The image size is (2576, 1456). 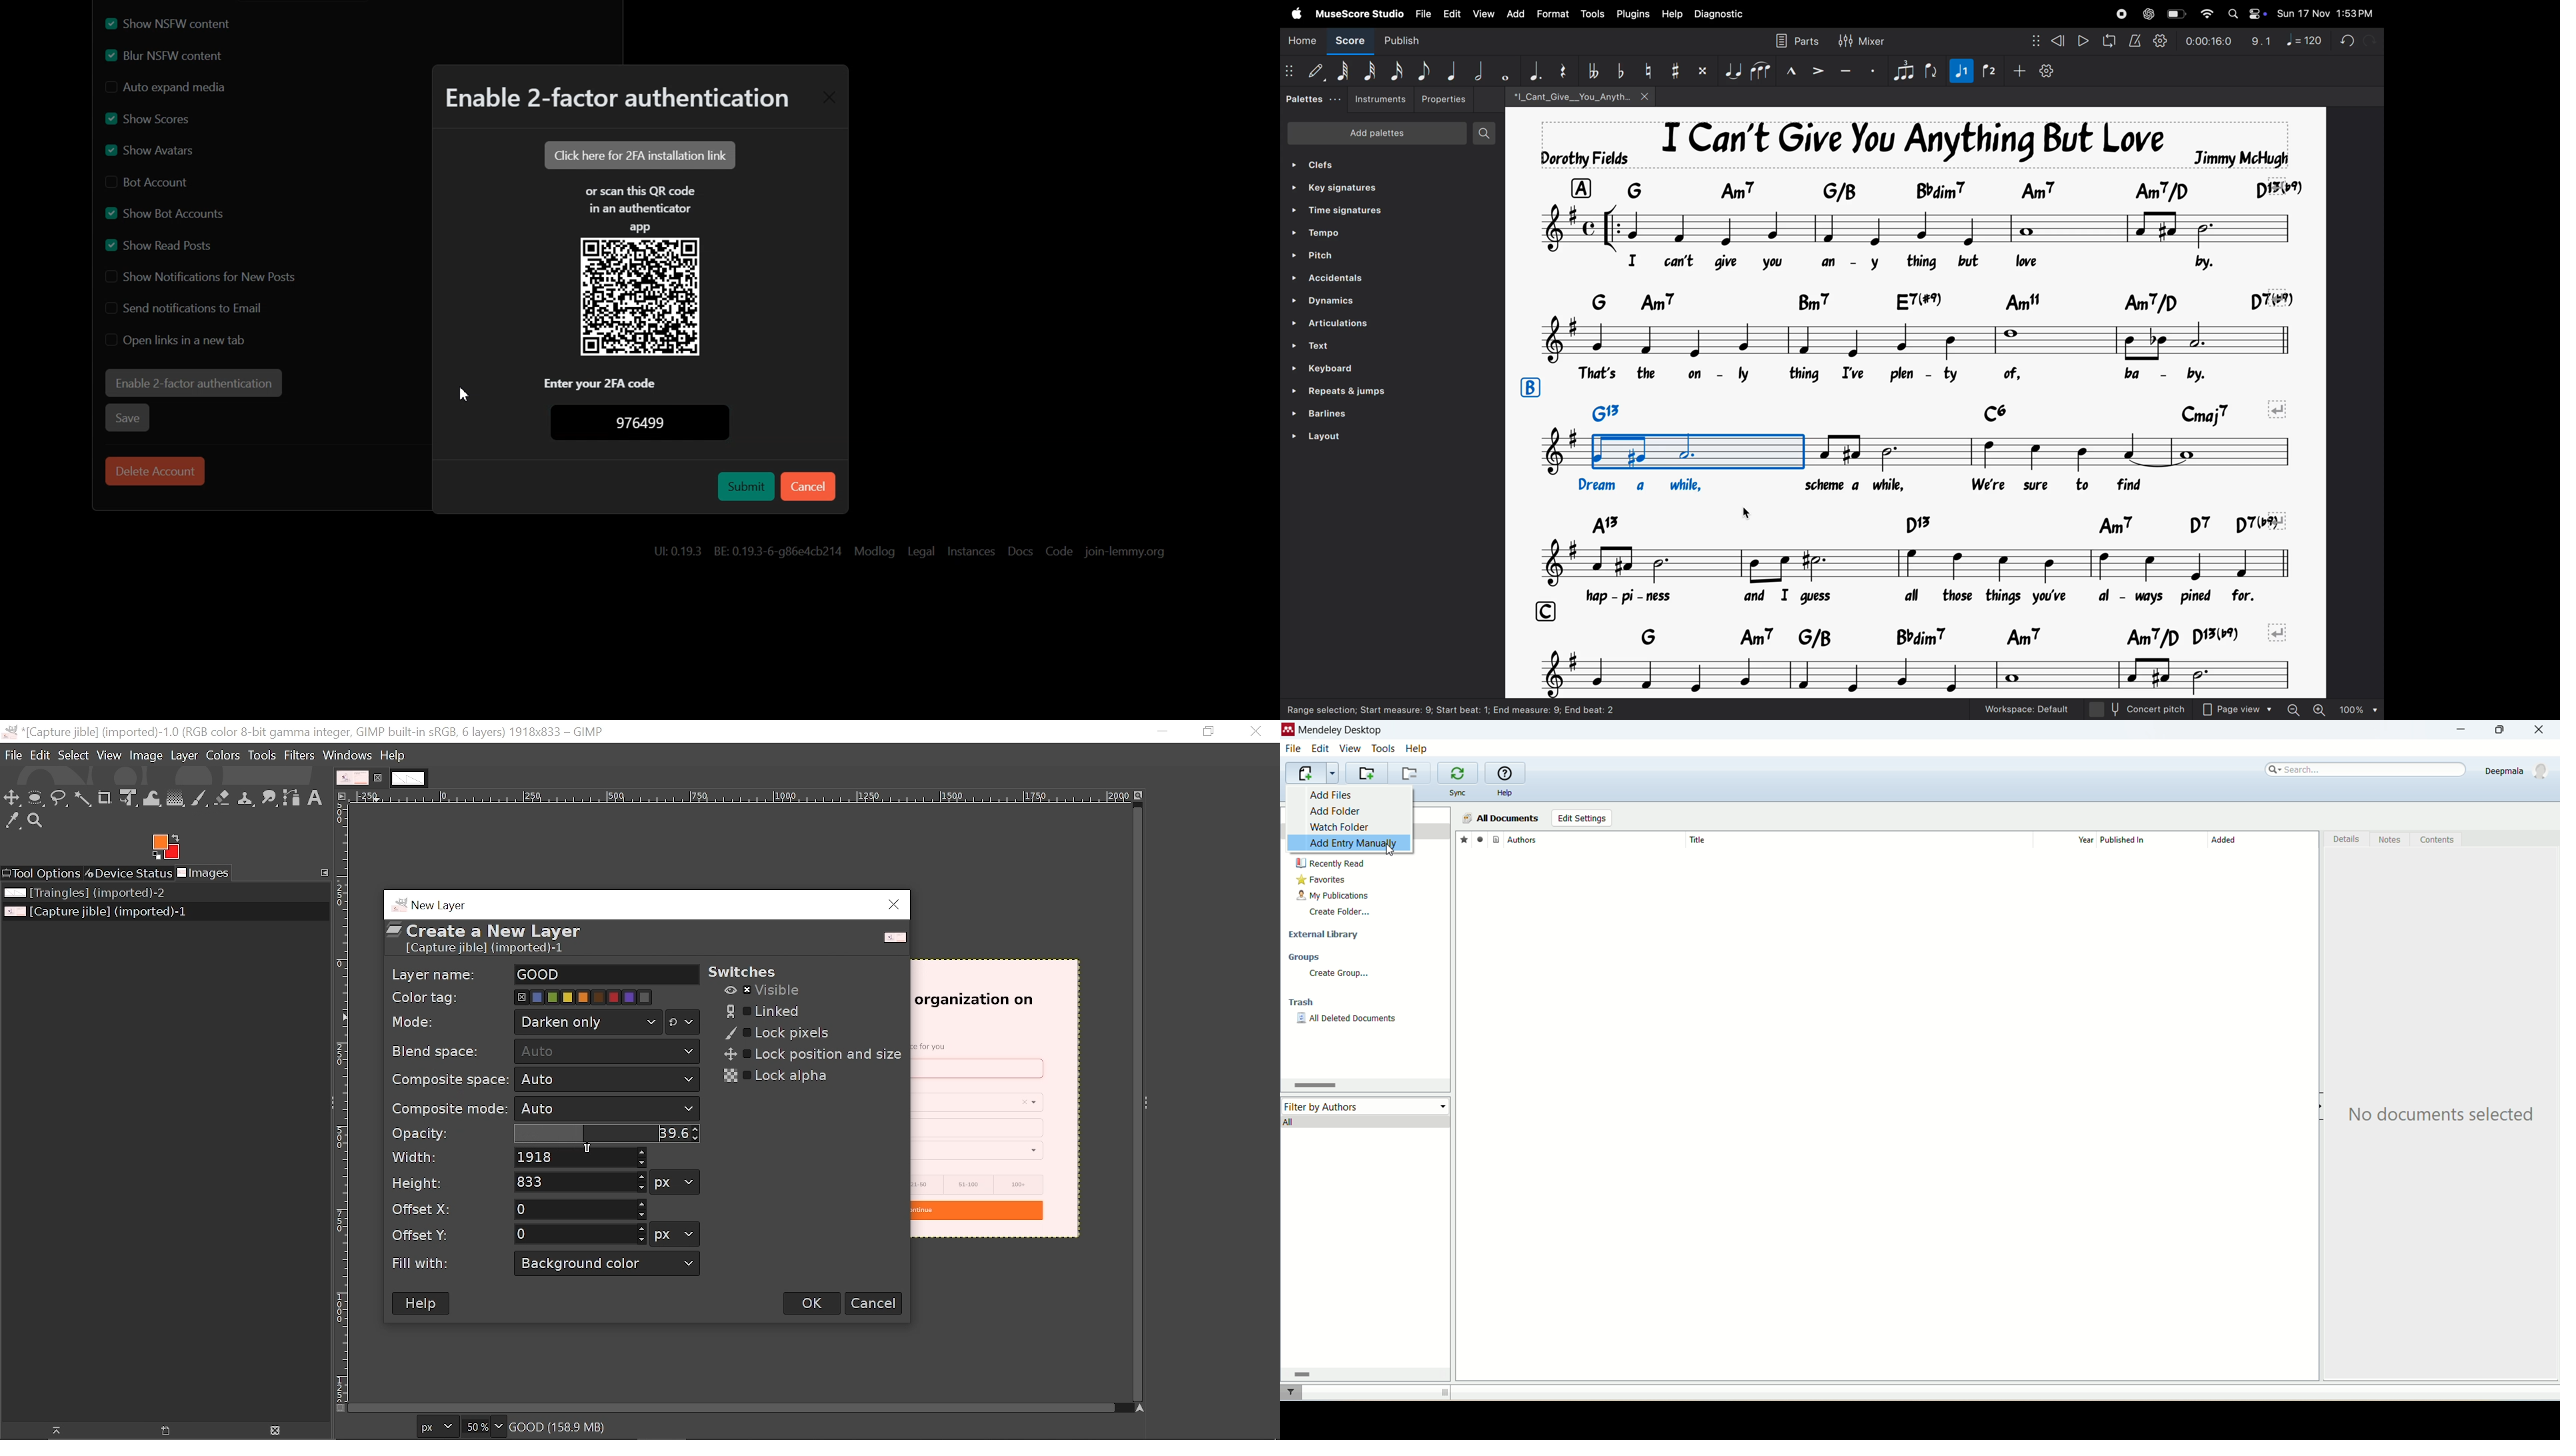 What do you see at coordinates (1858, 839) in the screenshot?
I see `title` at bounding box center [1858, 839].